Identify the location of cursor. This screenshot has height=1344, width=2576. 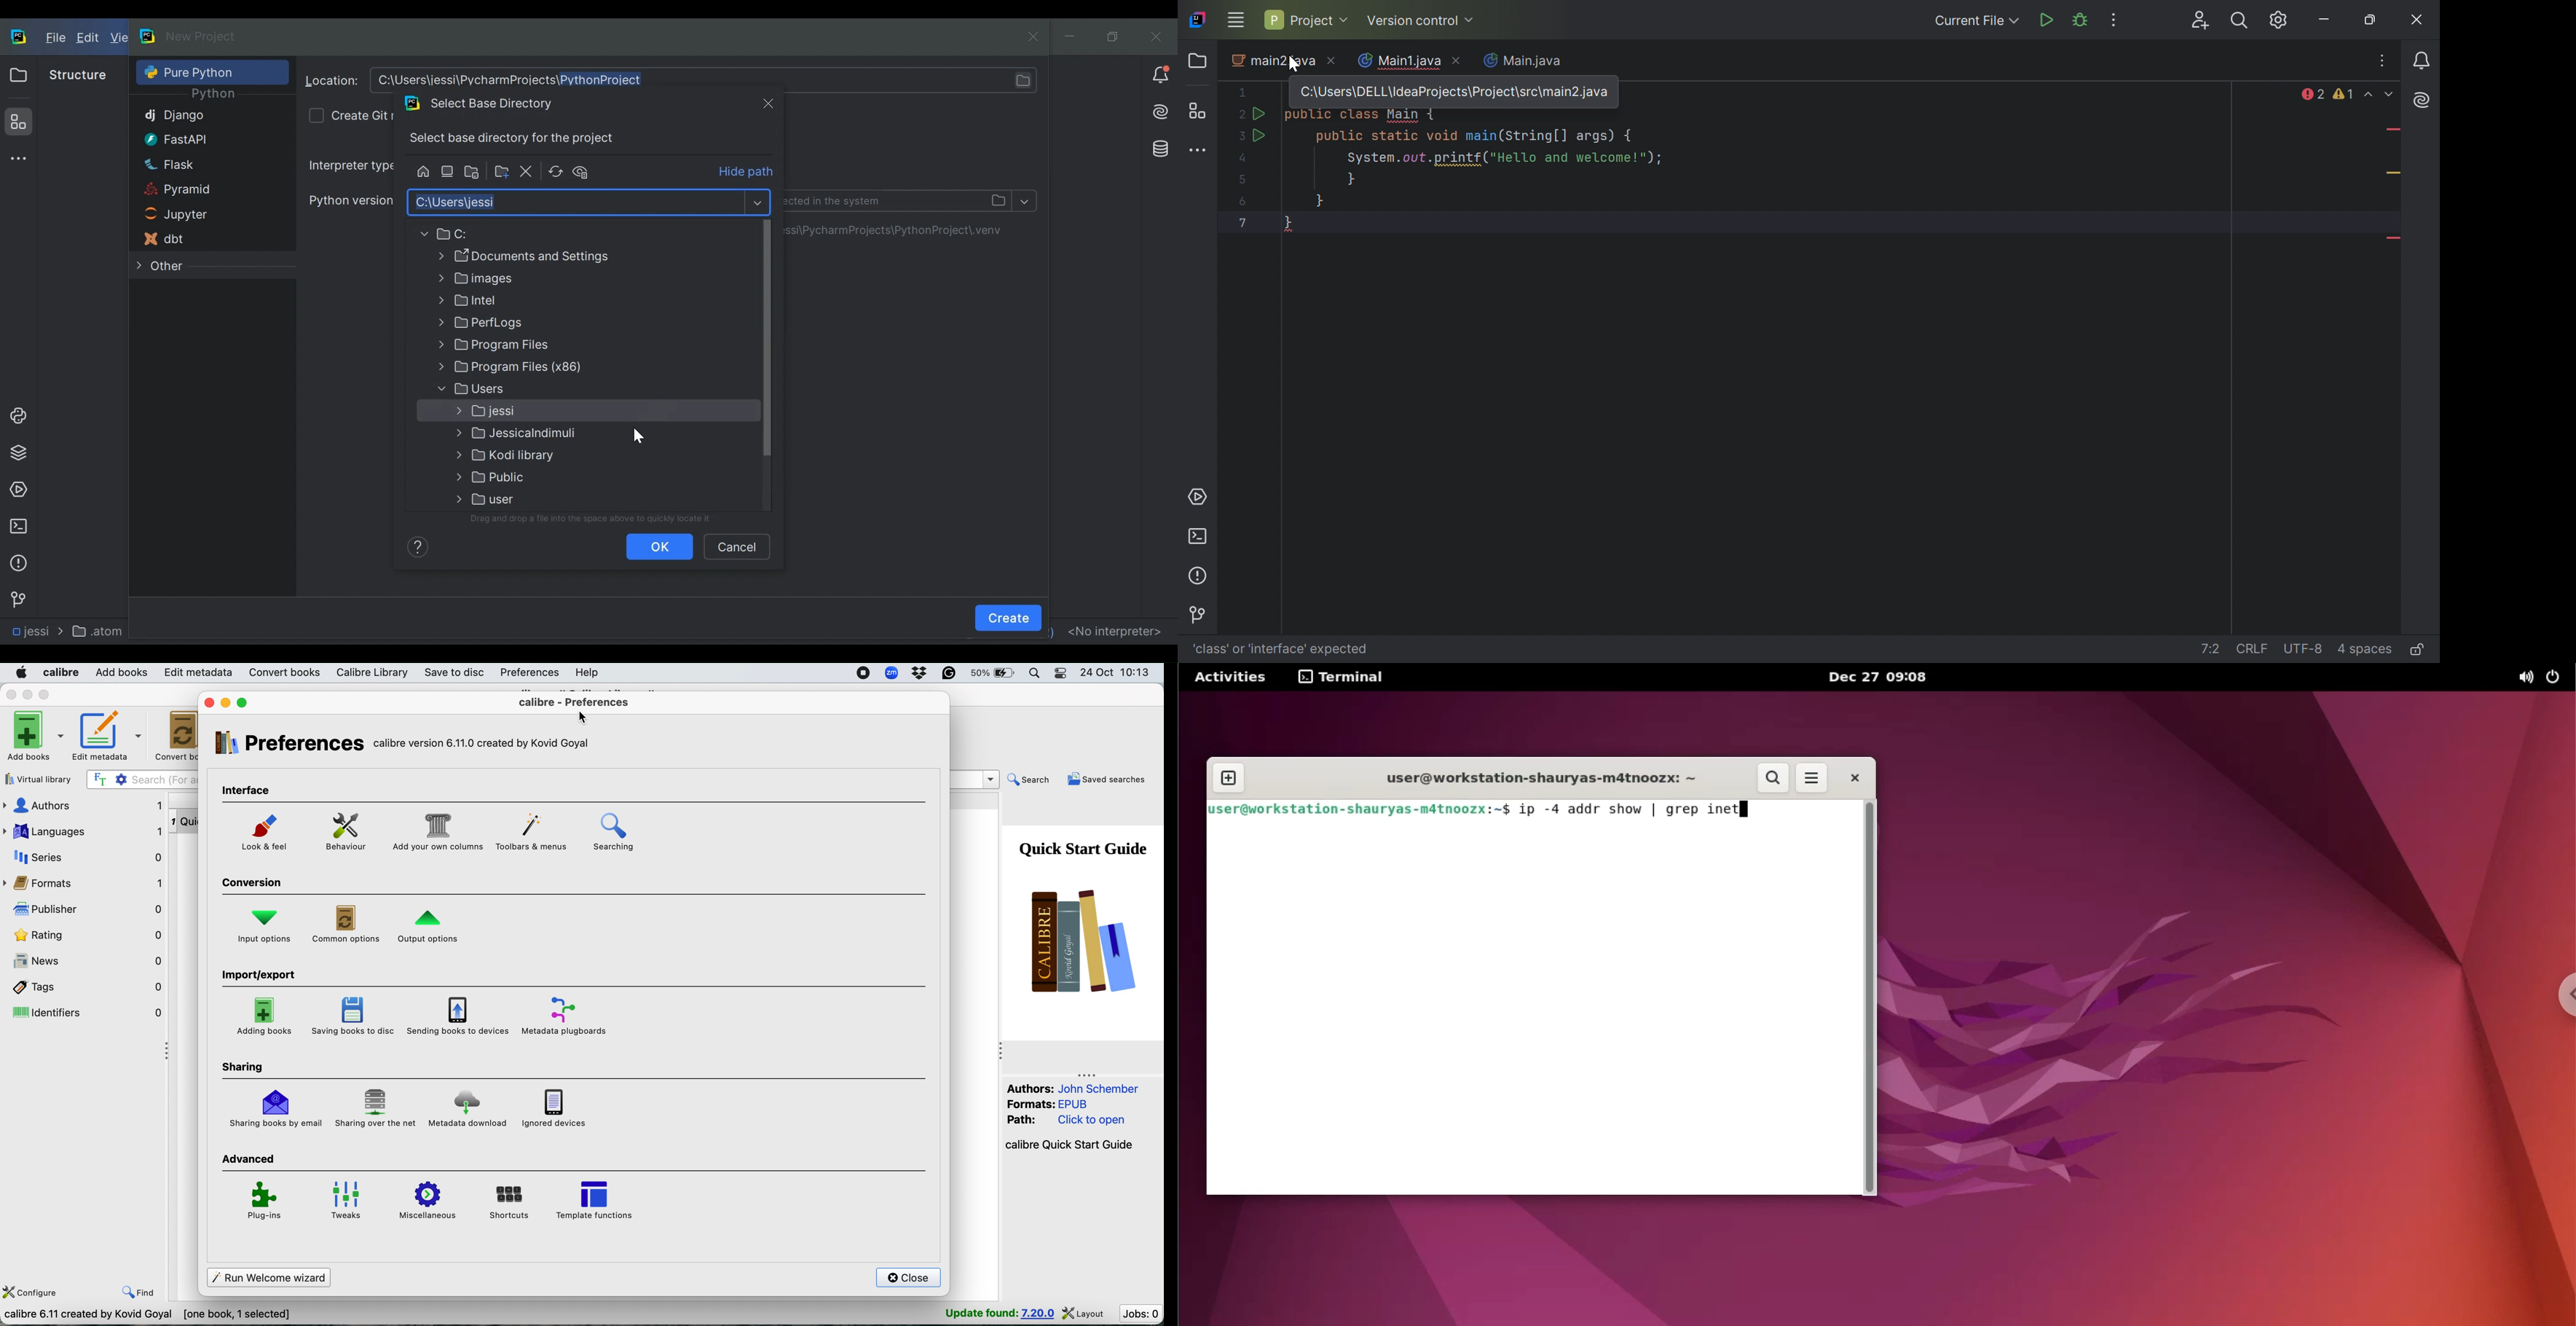
(583, 719).